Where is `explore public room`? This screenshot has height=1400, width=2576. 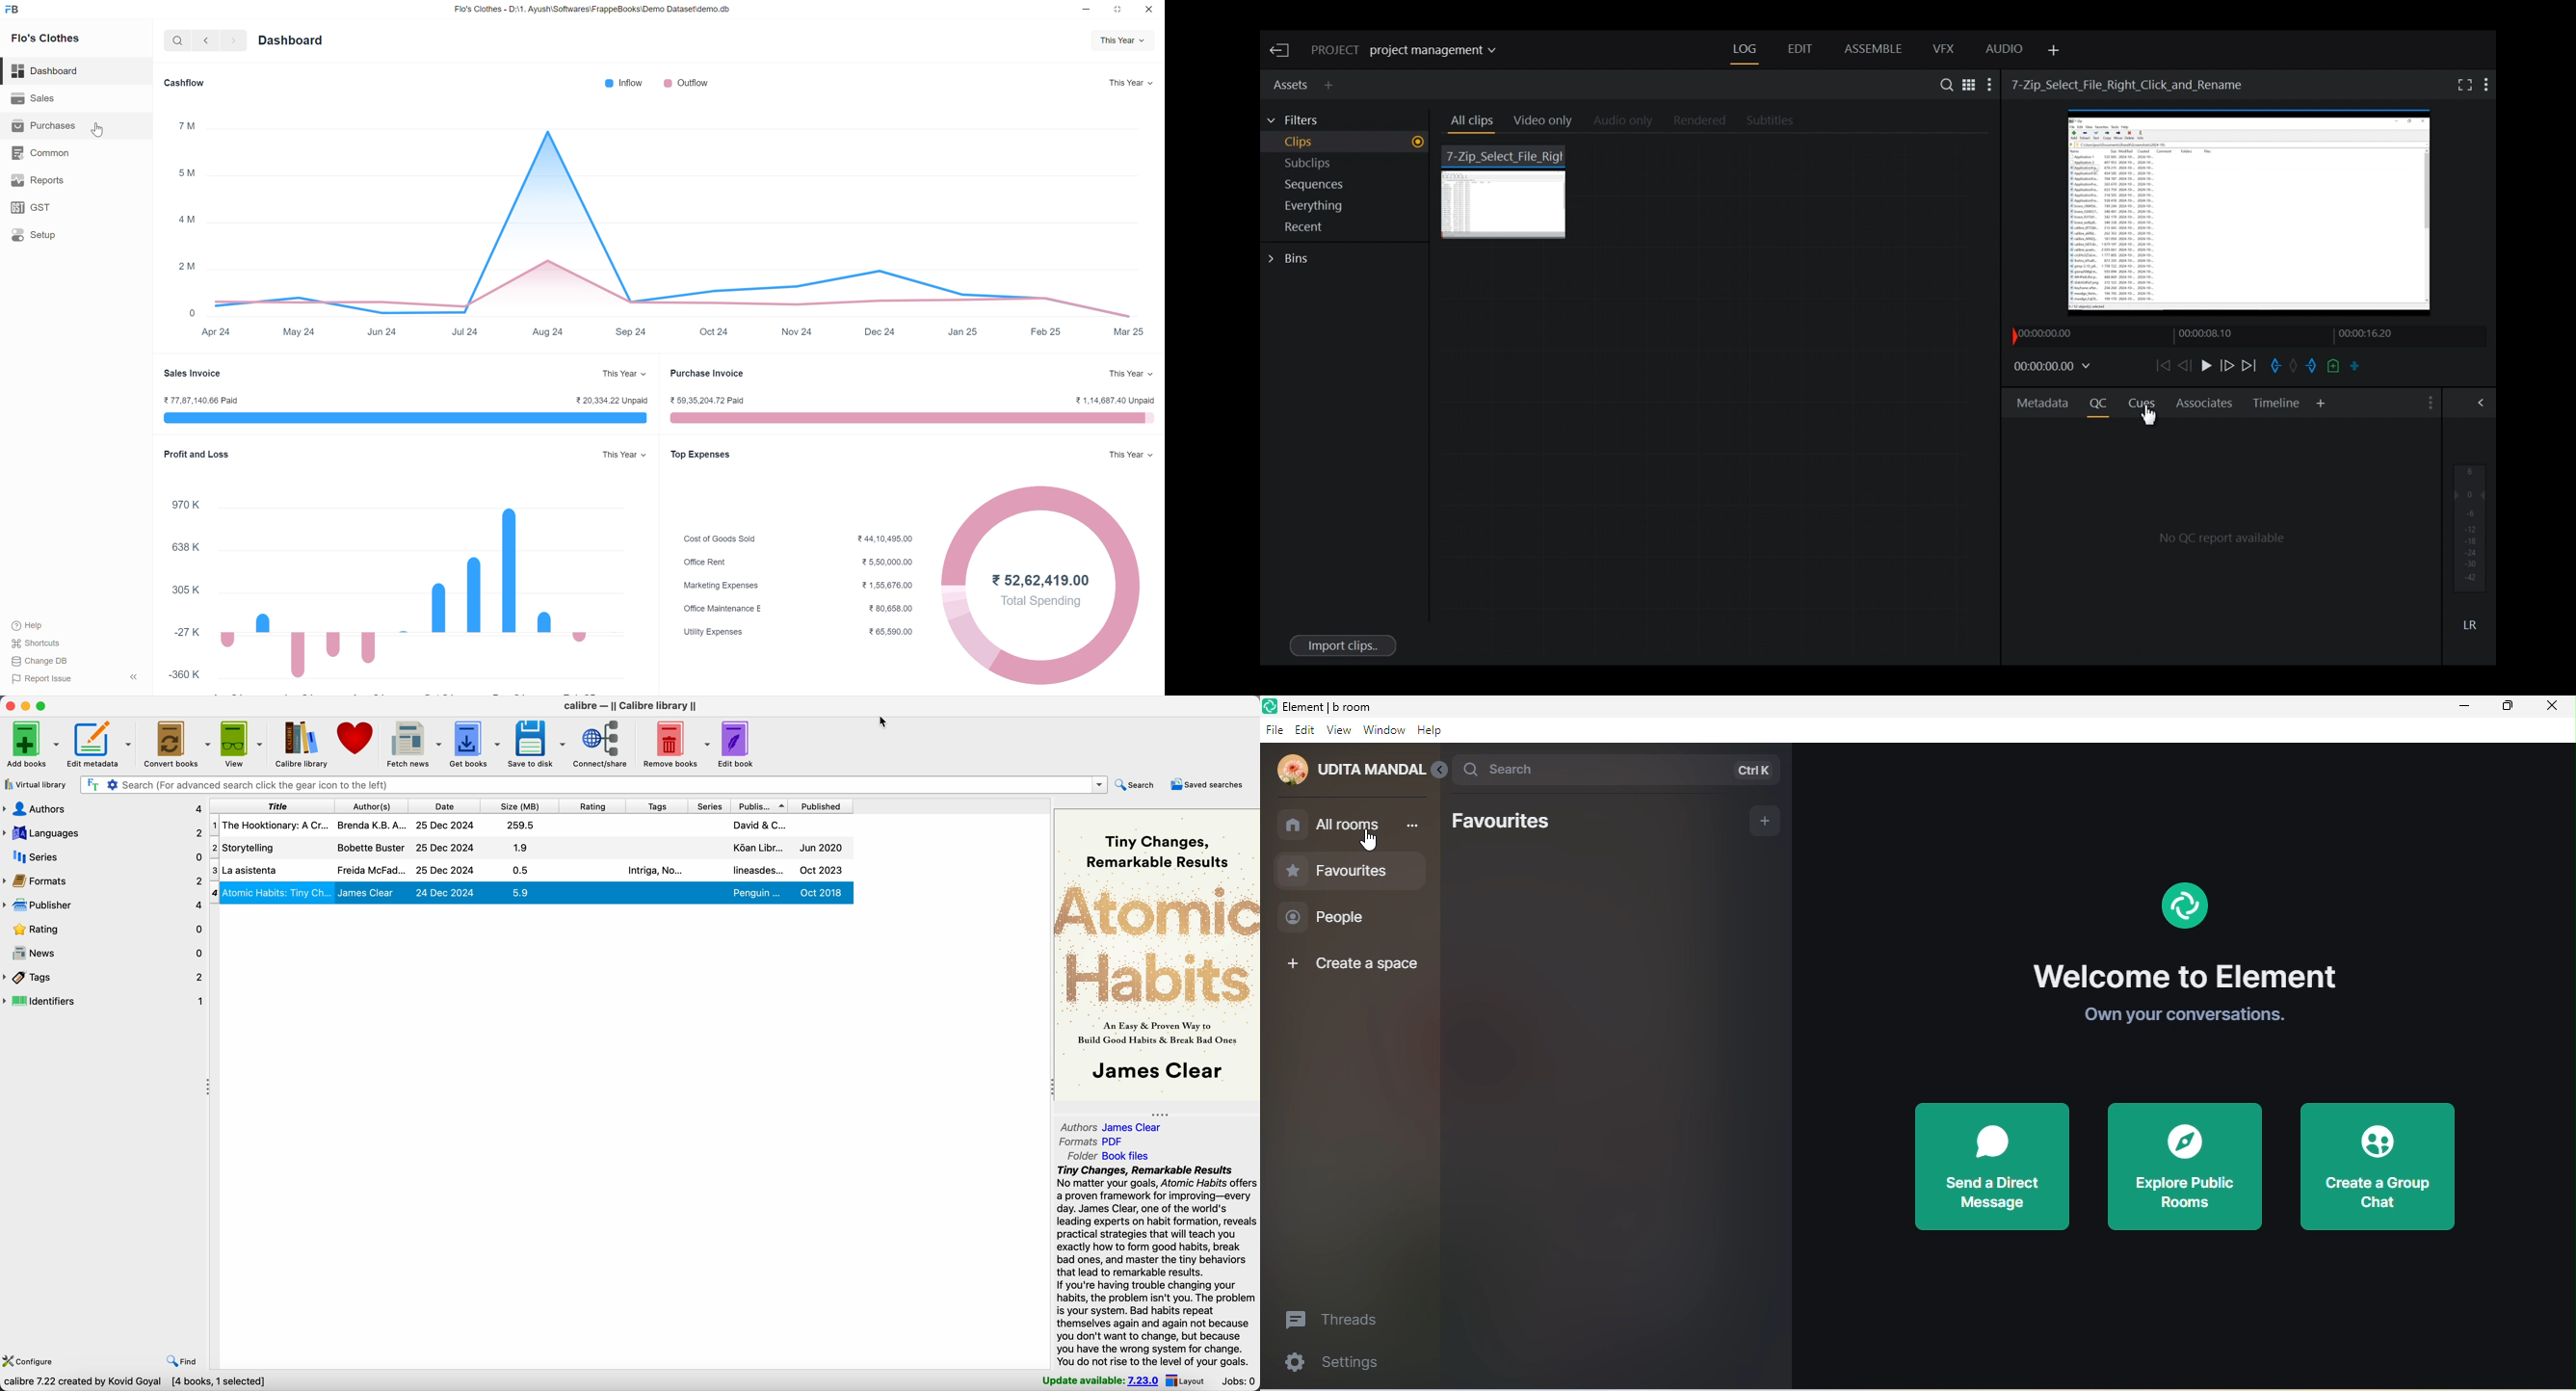 explore public room is located at coordinates (2188, 1166).